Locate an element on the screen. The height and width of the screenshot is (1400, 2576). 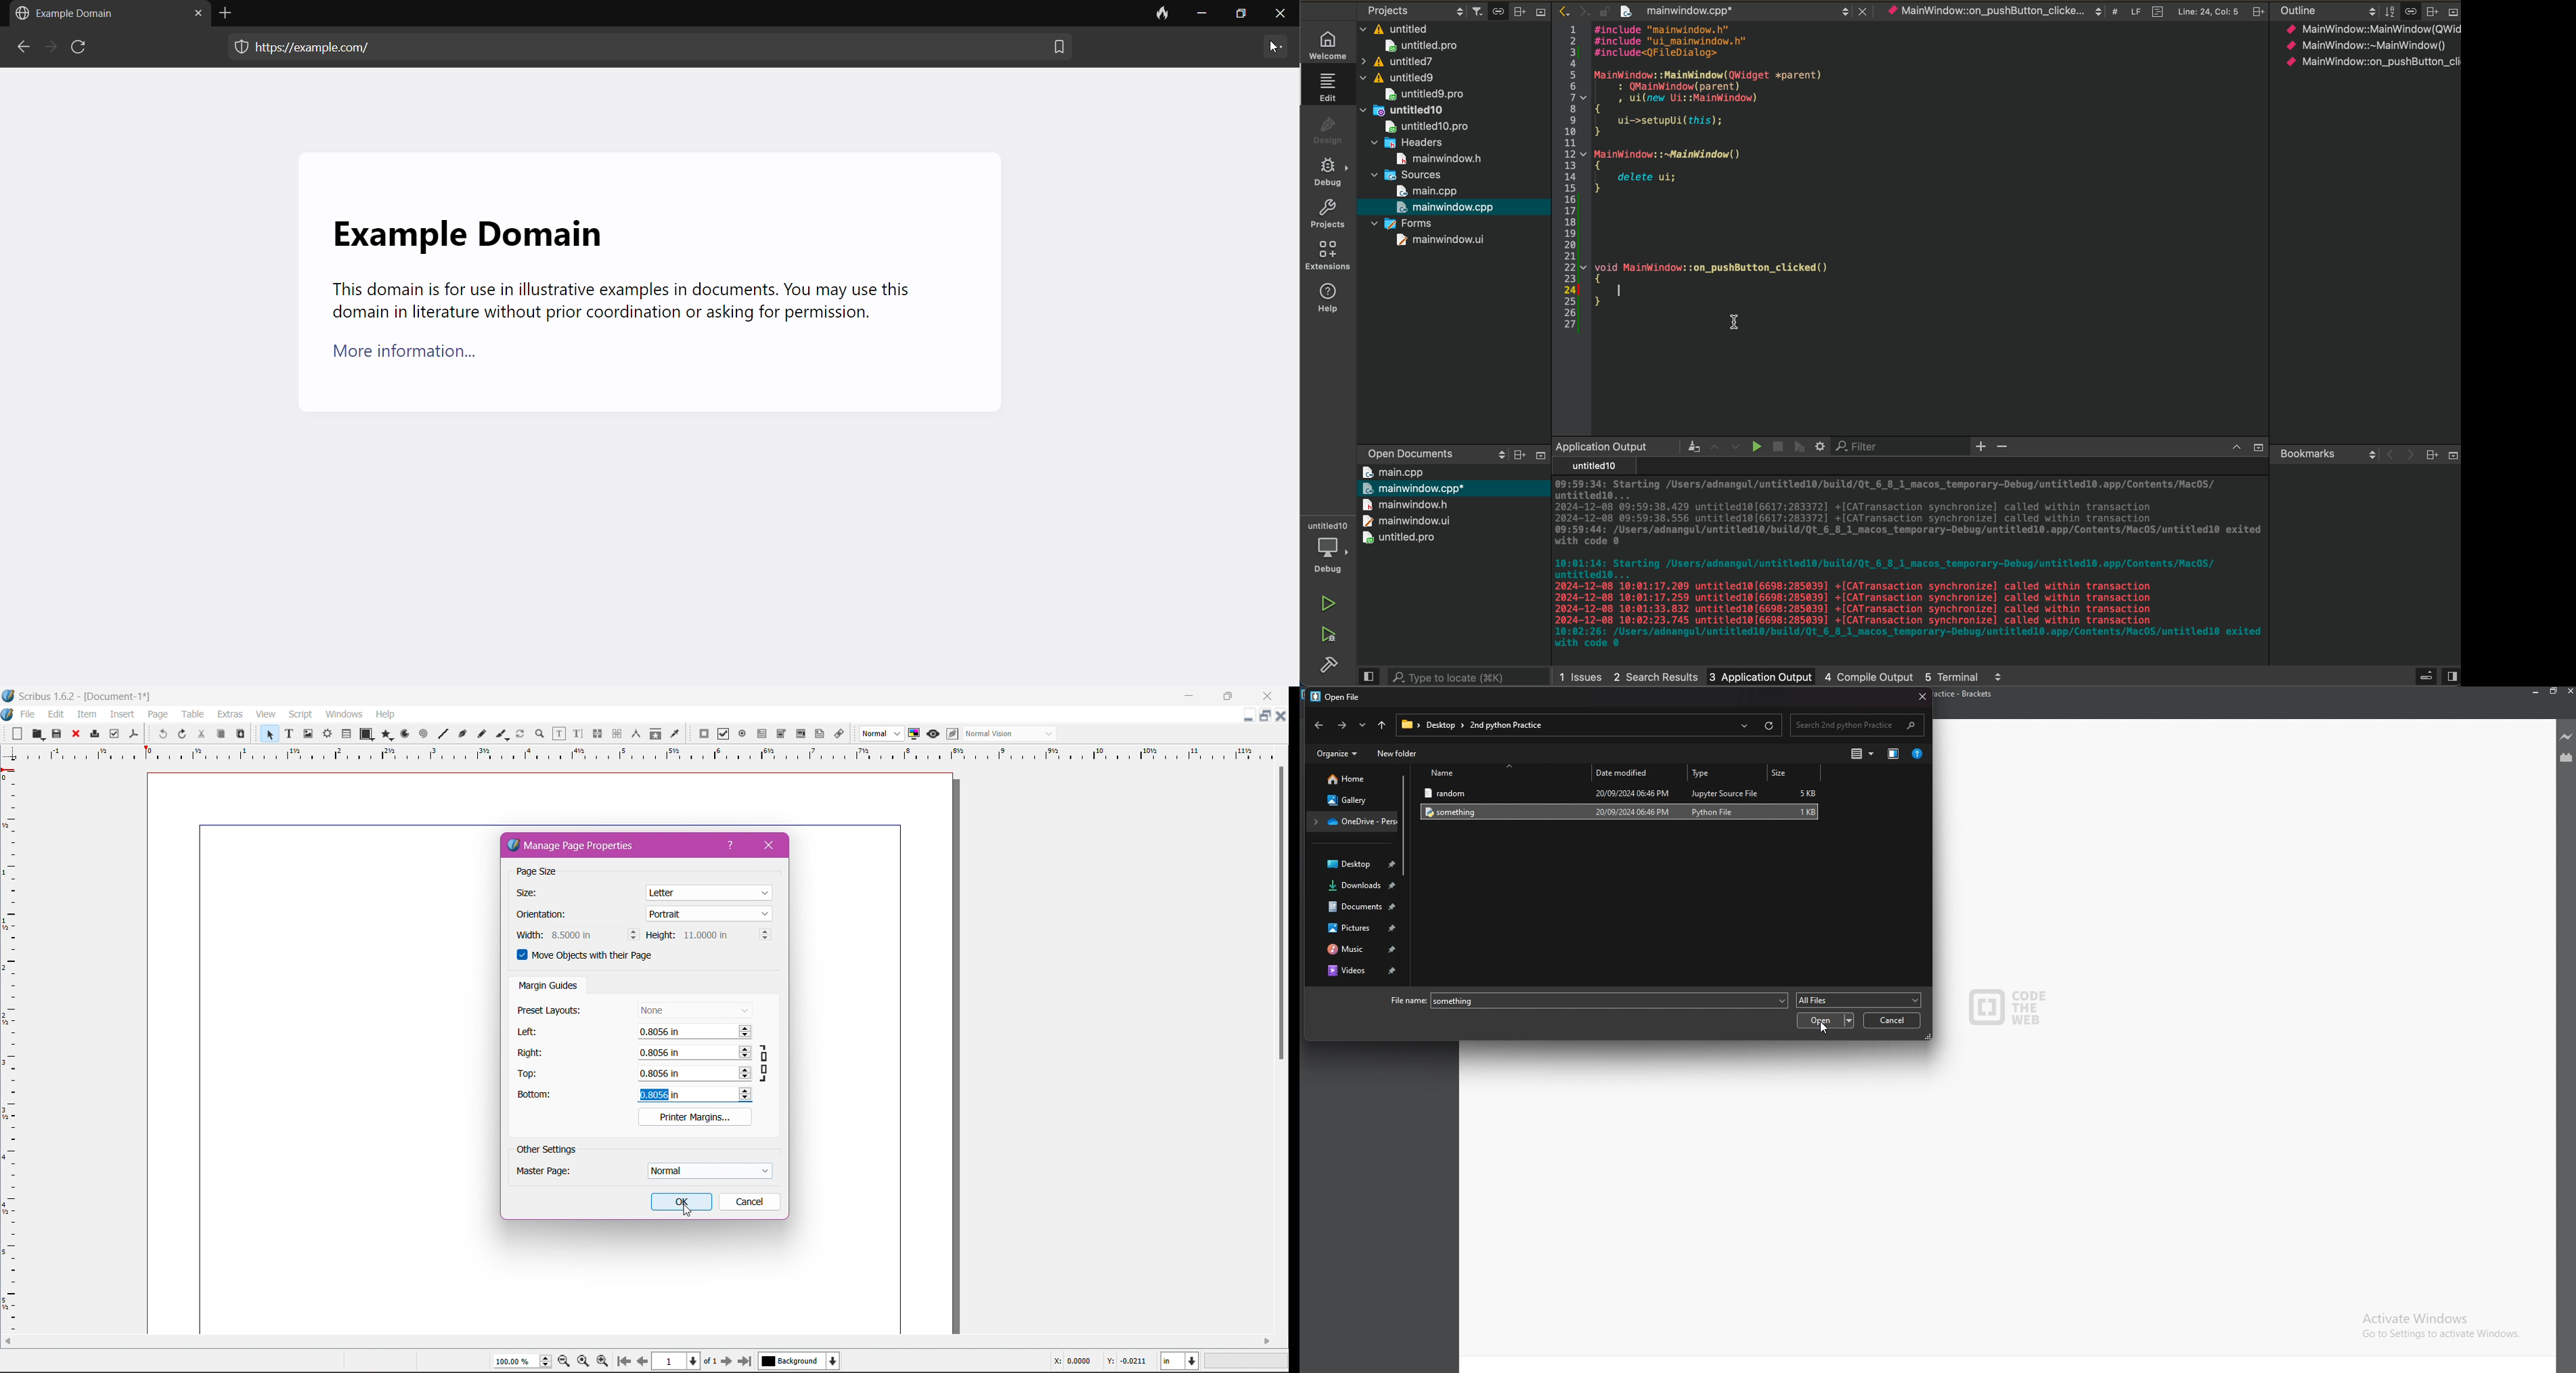
desktop is located at coordinates (1353, 864).